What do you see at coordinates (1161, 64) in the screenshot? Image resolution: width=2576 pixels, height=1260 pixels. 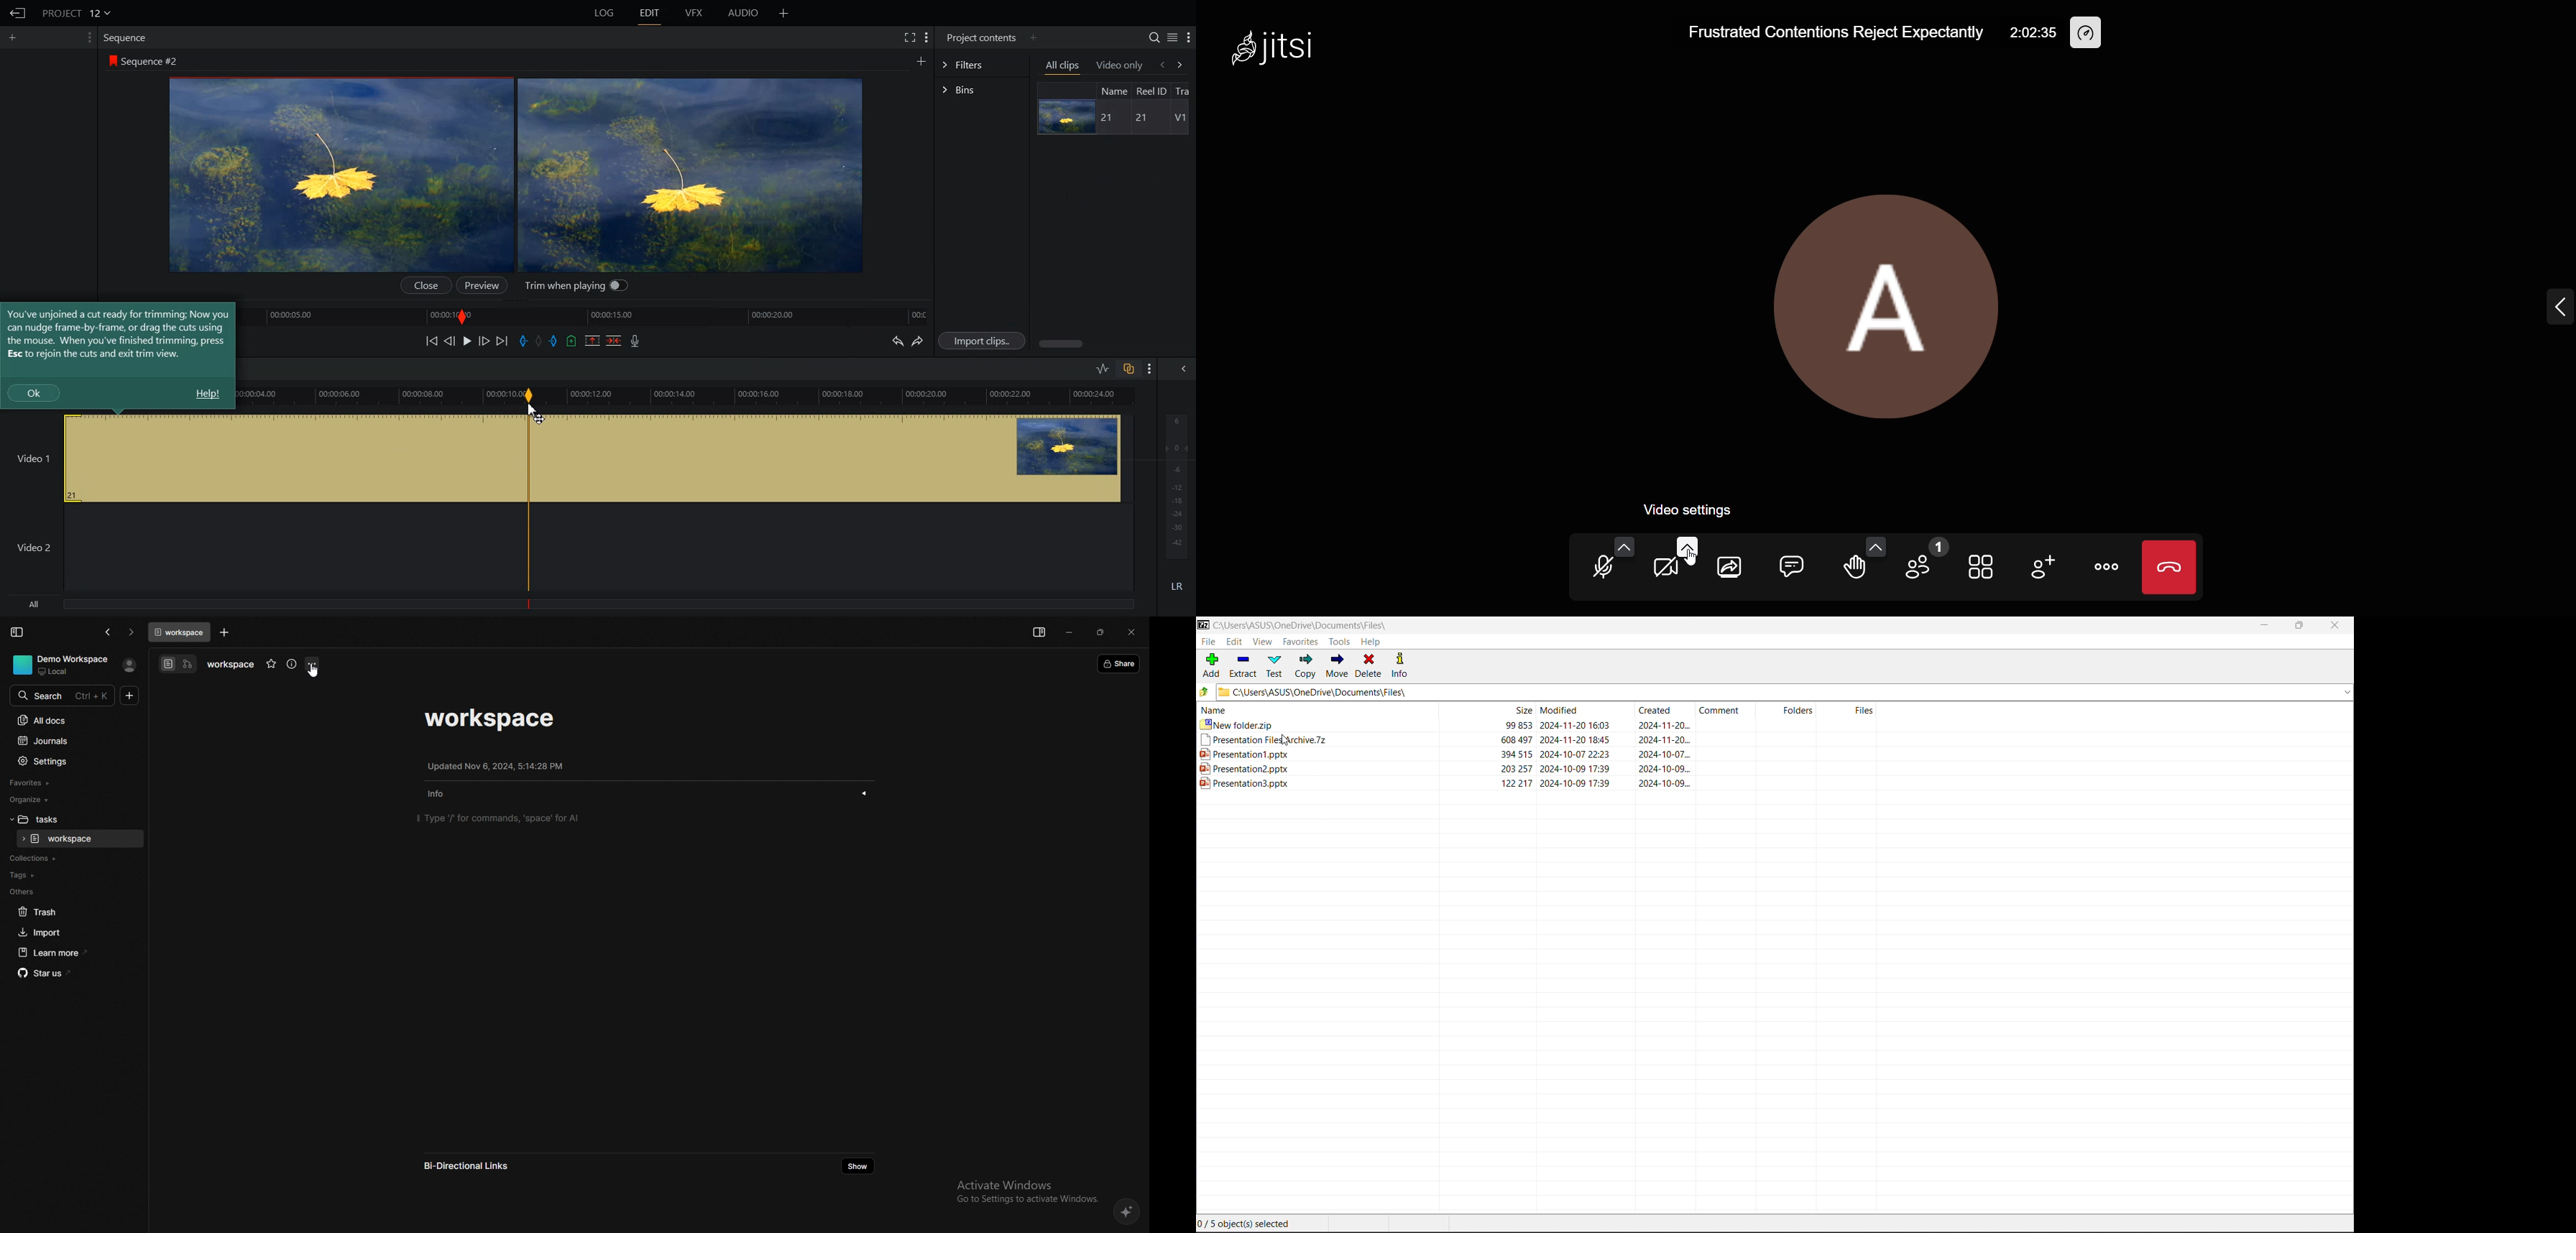 I see `backward` at bounding box center [1161, 64].